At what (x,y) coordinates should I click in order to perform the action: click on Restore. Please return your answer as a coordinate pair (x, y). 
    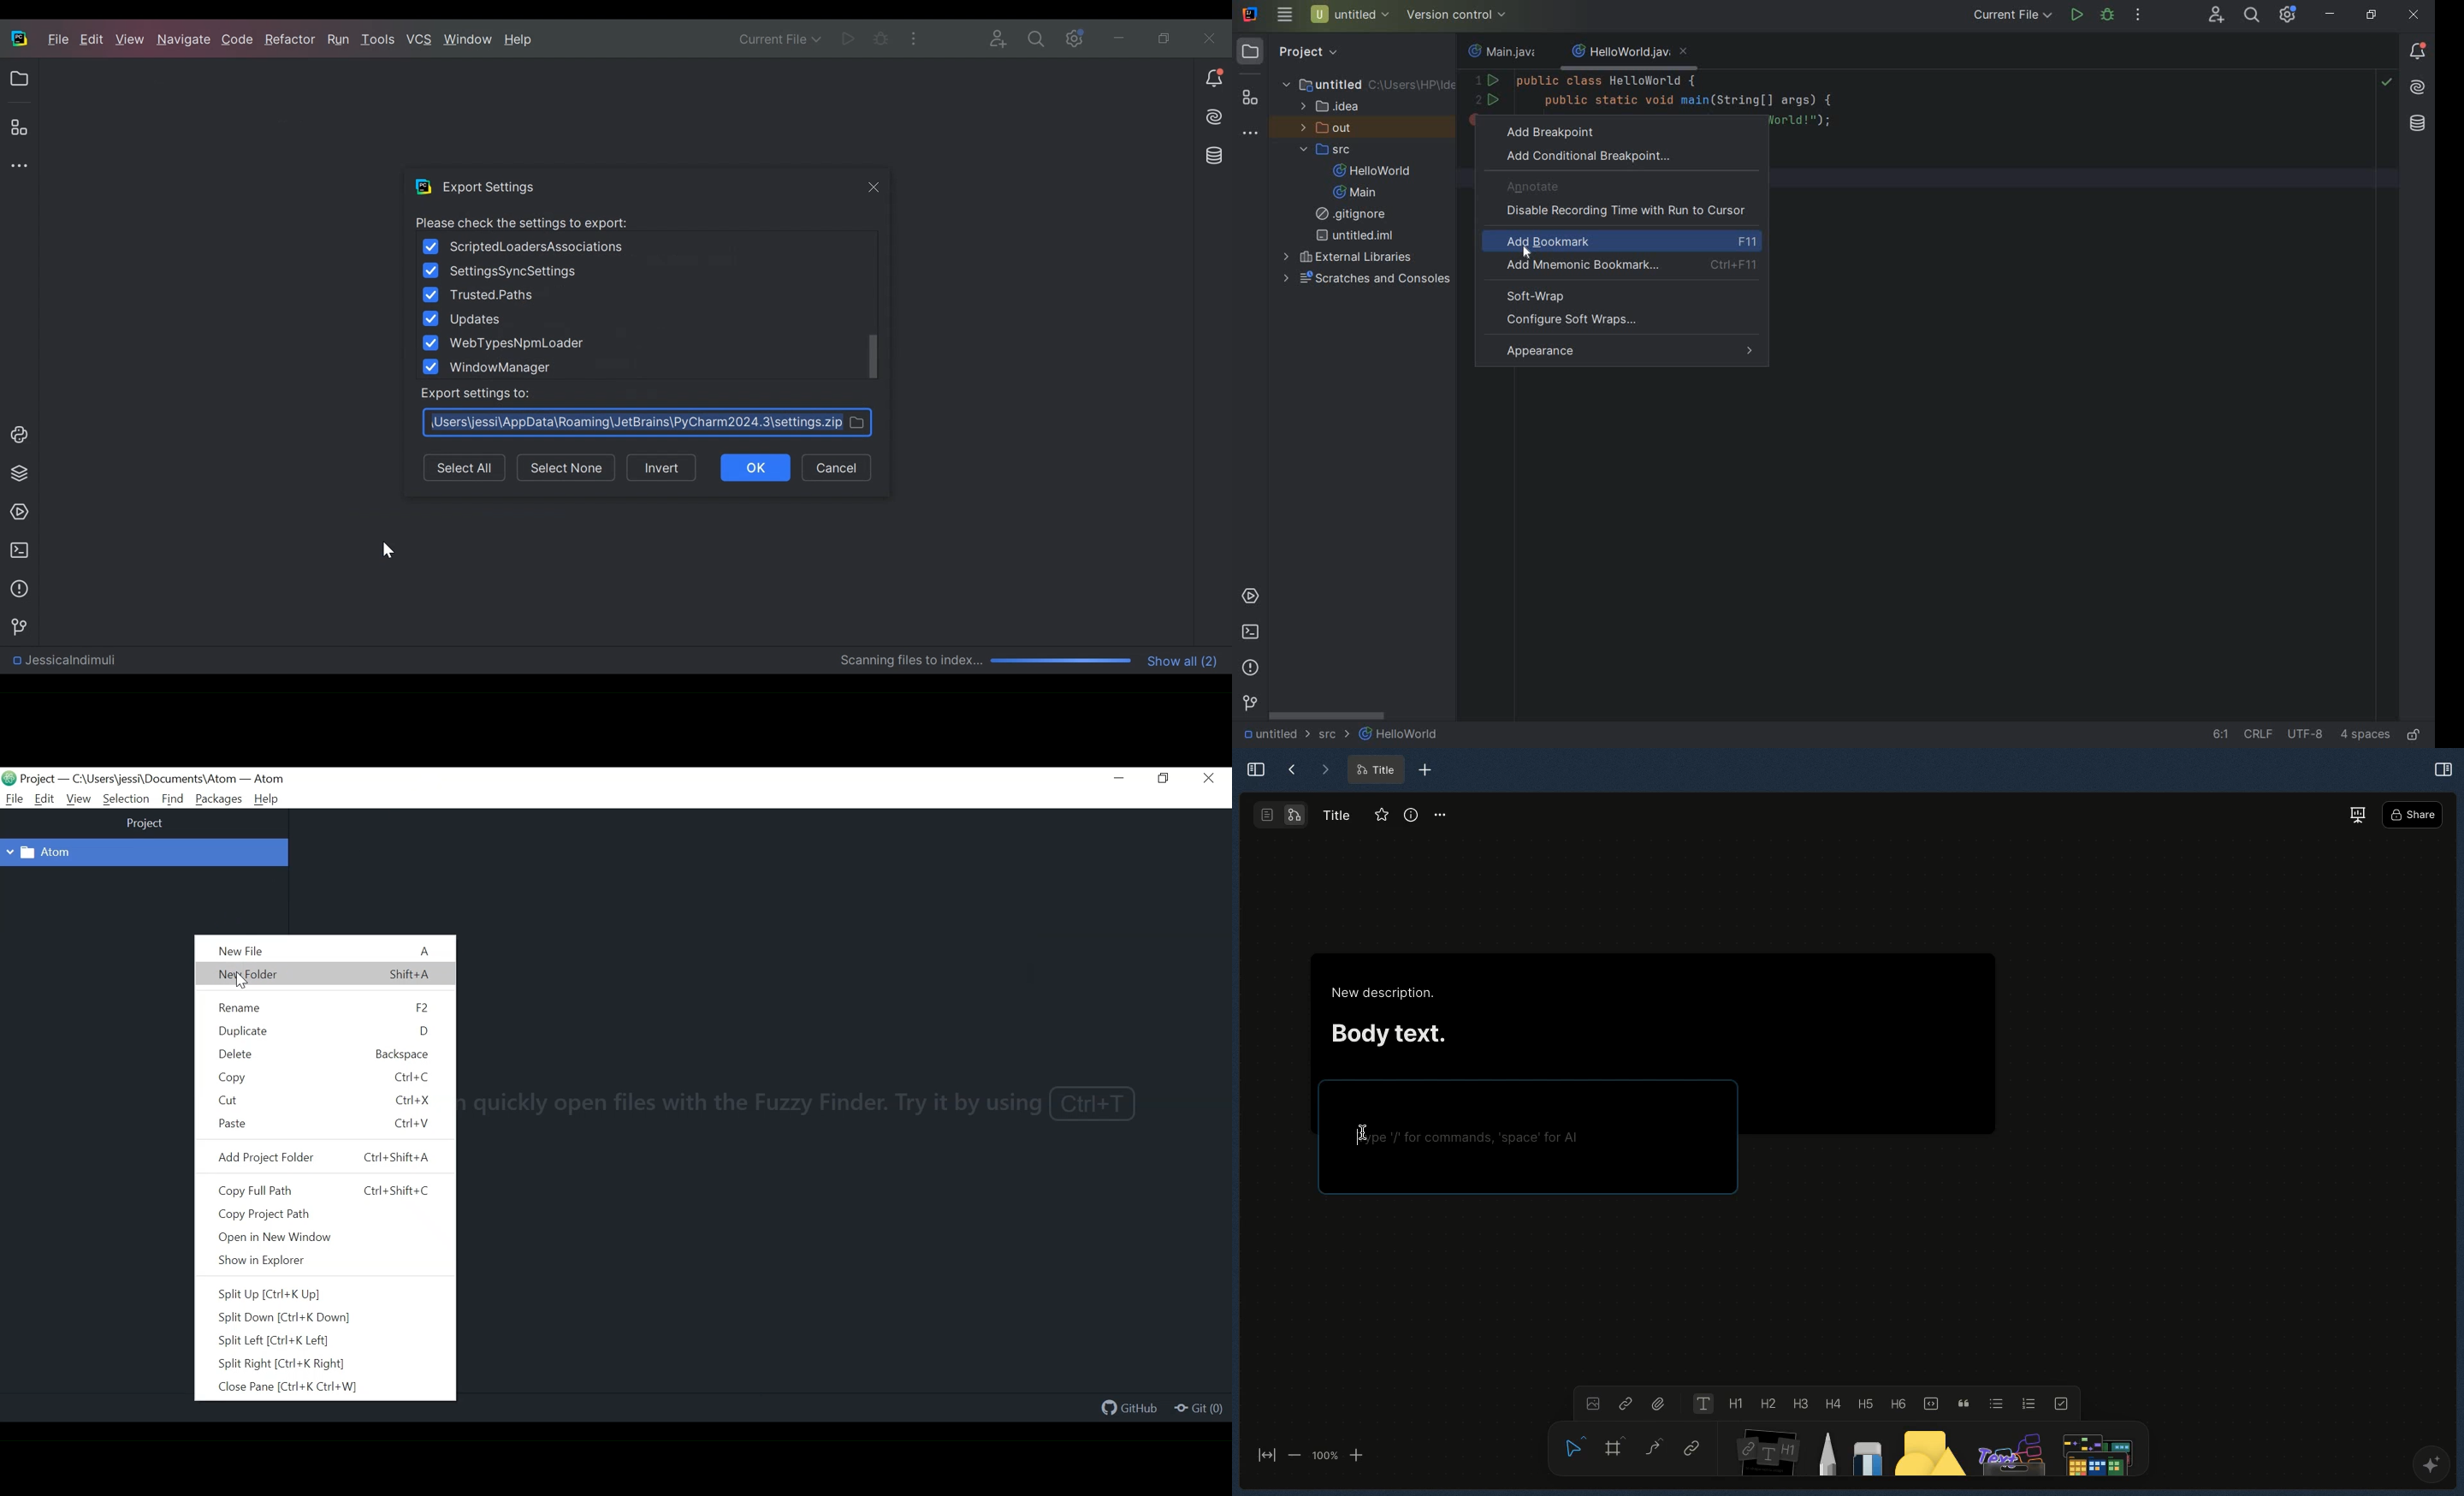
    Looking at the image, I should click on (1165, 779).